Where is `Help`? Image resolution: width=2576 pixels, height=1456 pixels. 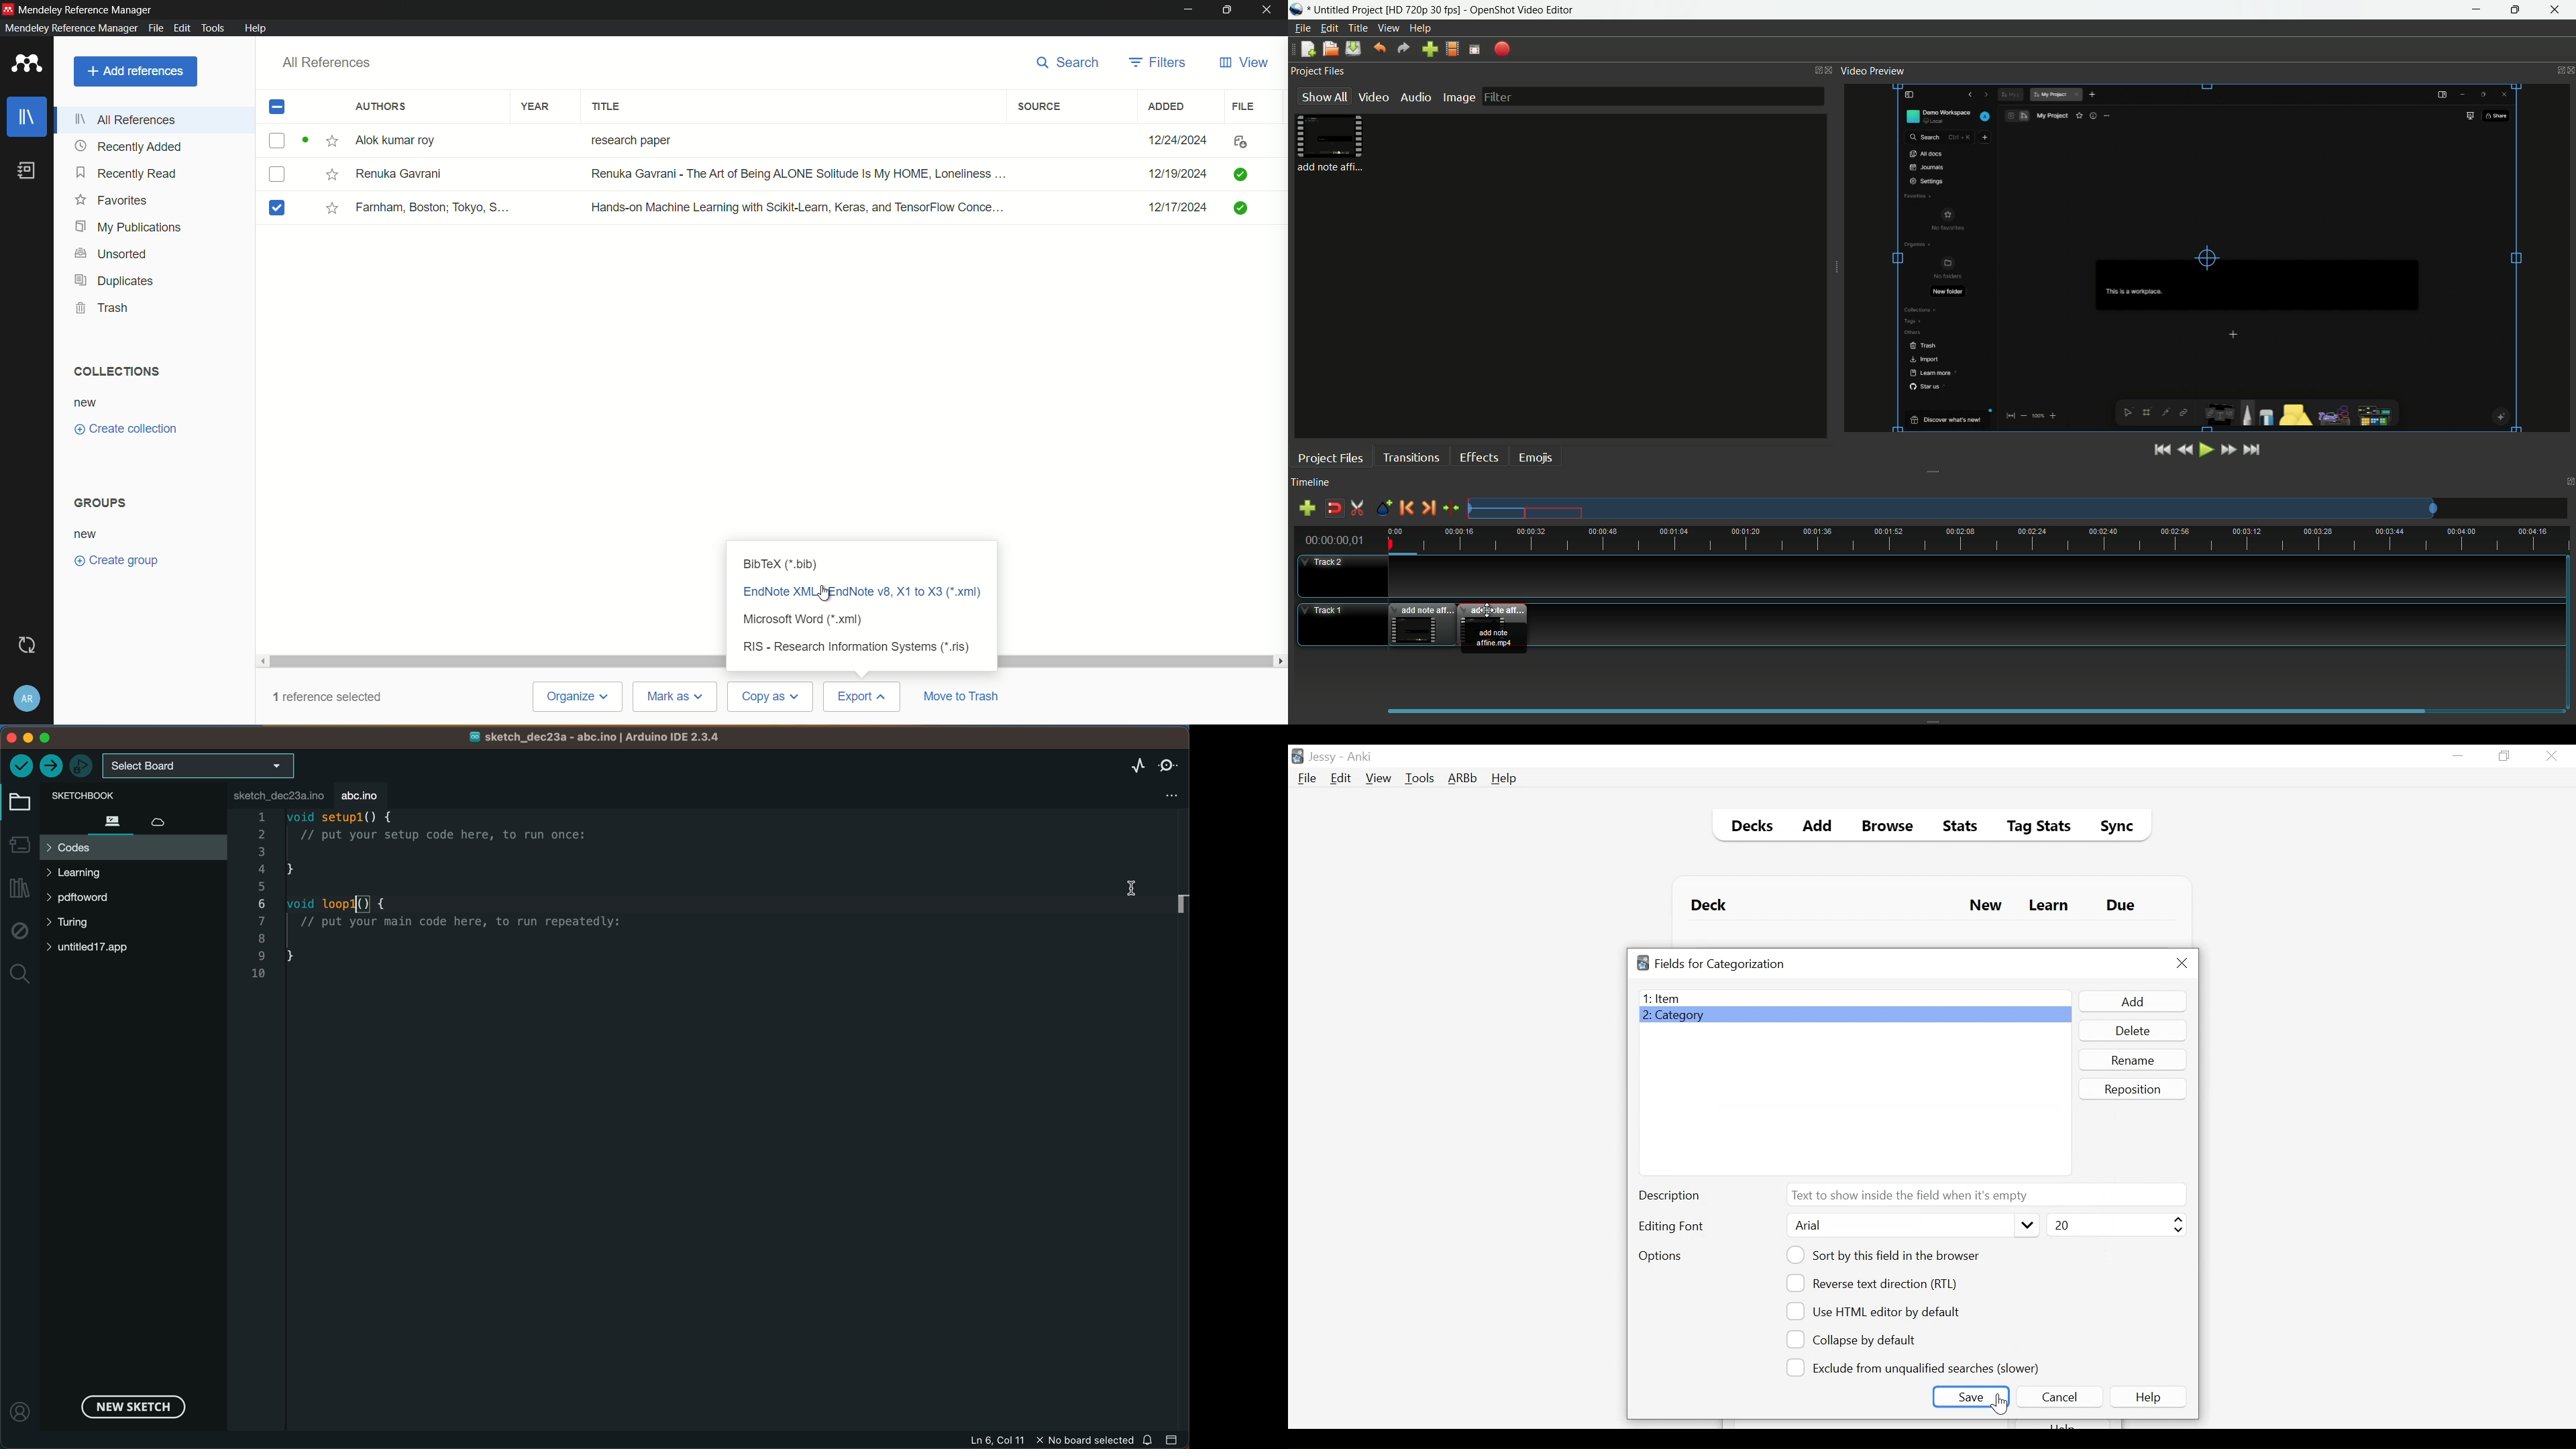 Help is located at coordinates (2151, 1397).